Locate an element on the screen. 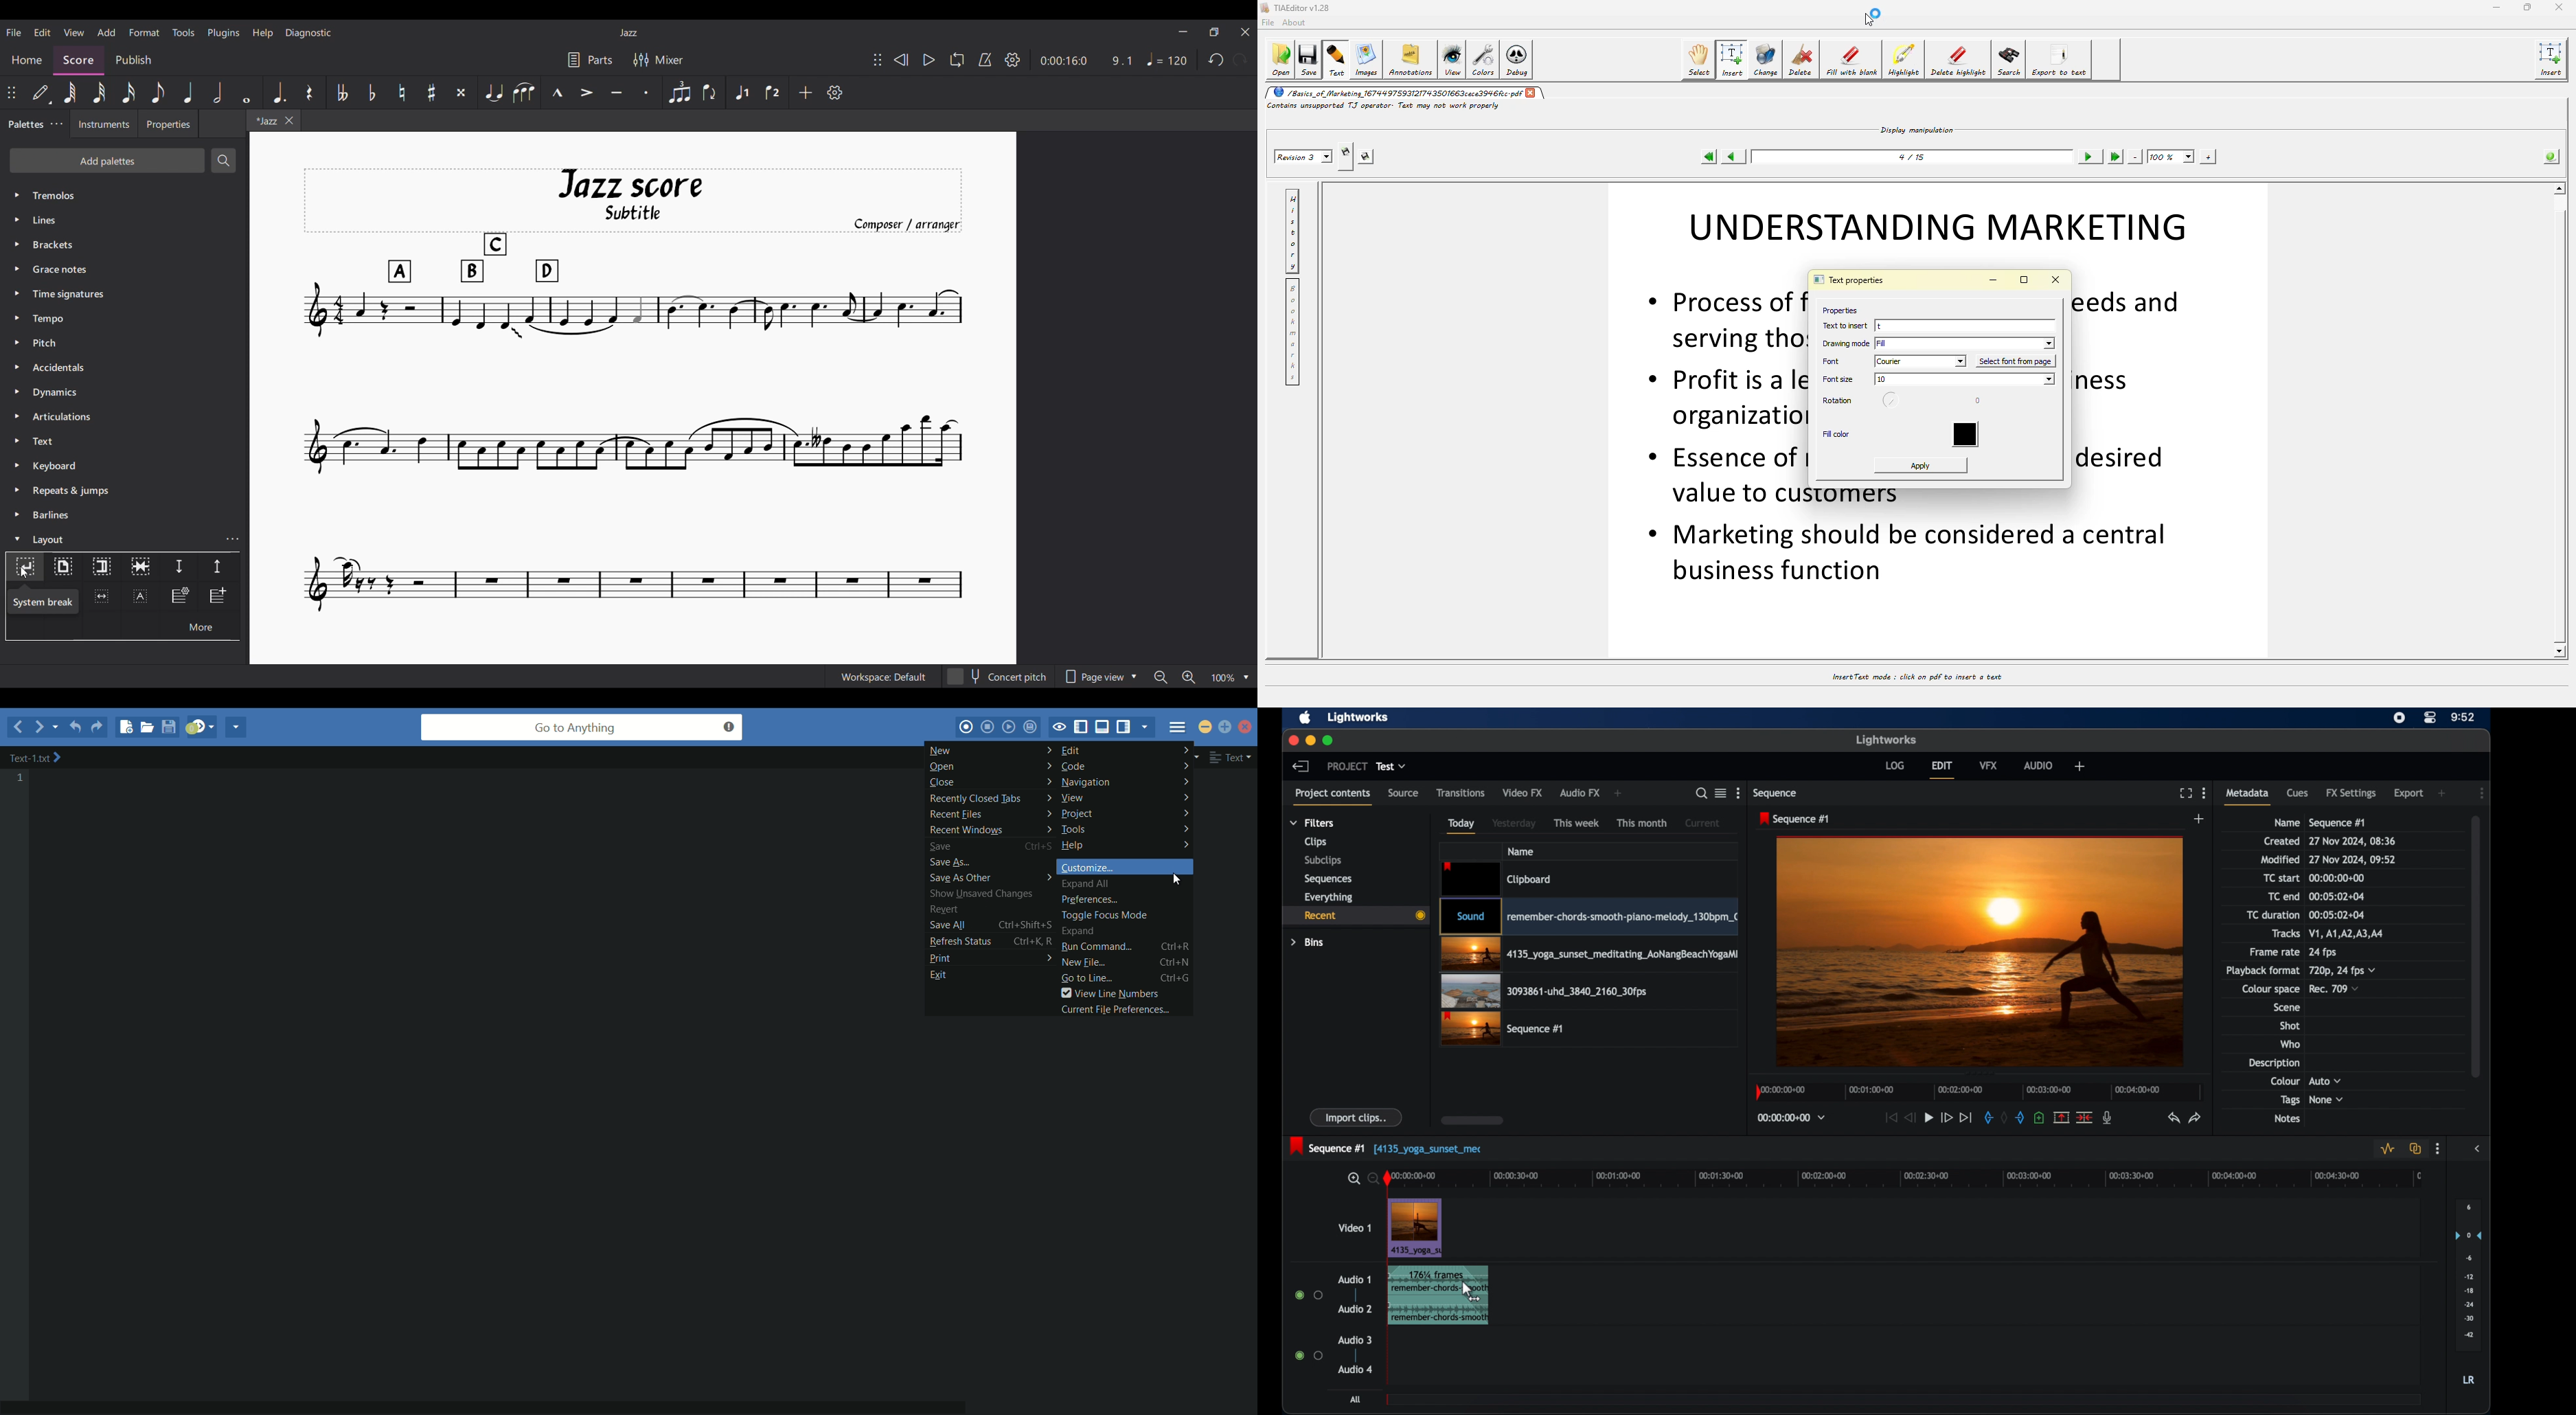  Voice 1 is located at coordinates (741, 92).